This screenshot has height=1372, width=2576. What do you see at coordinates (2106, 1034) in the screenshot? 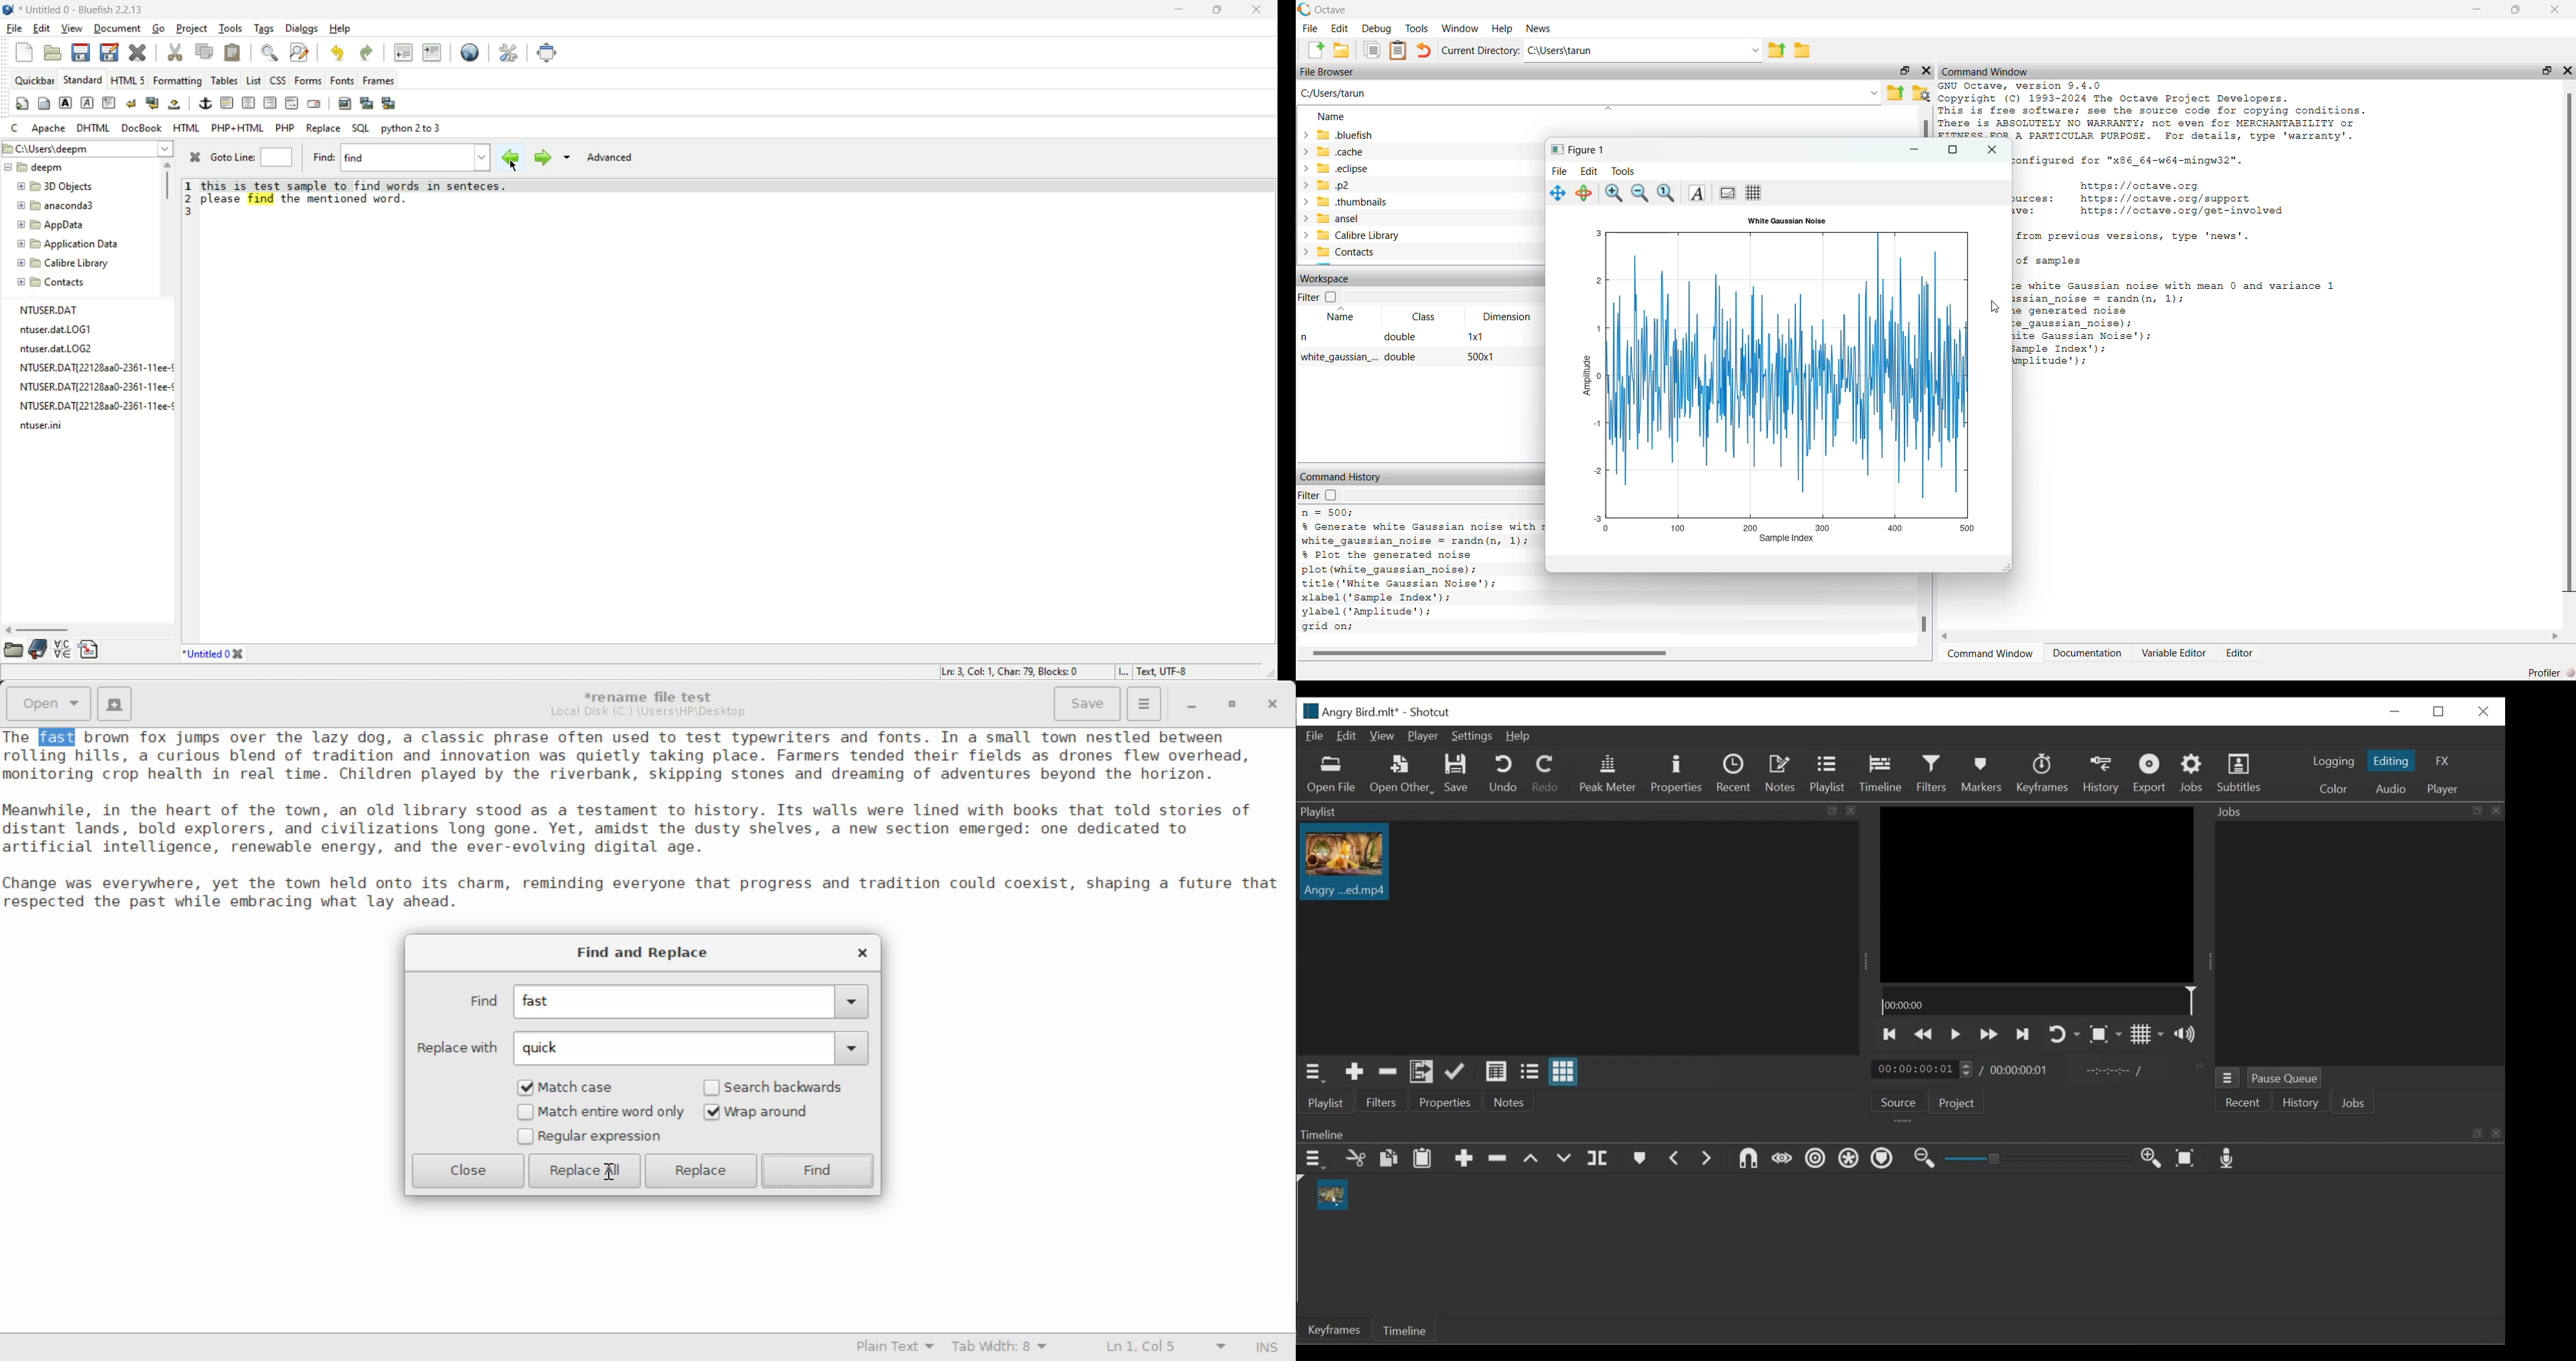
I see `Toggle zoom` at bounding box center [2106, 1034].